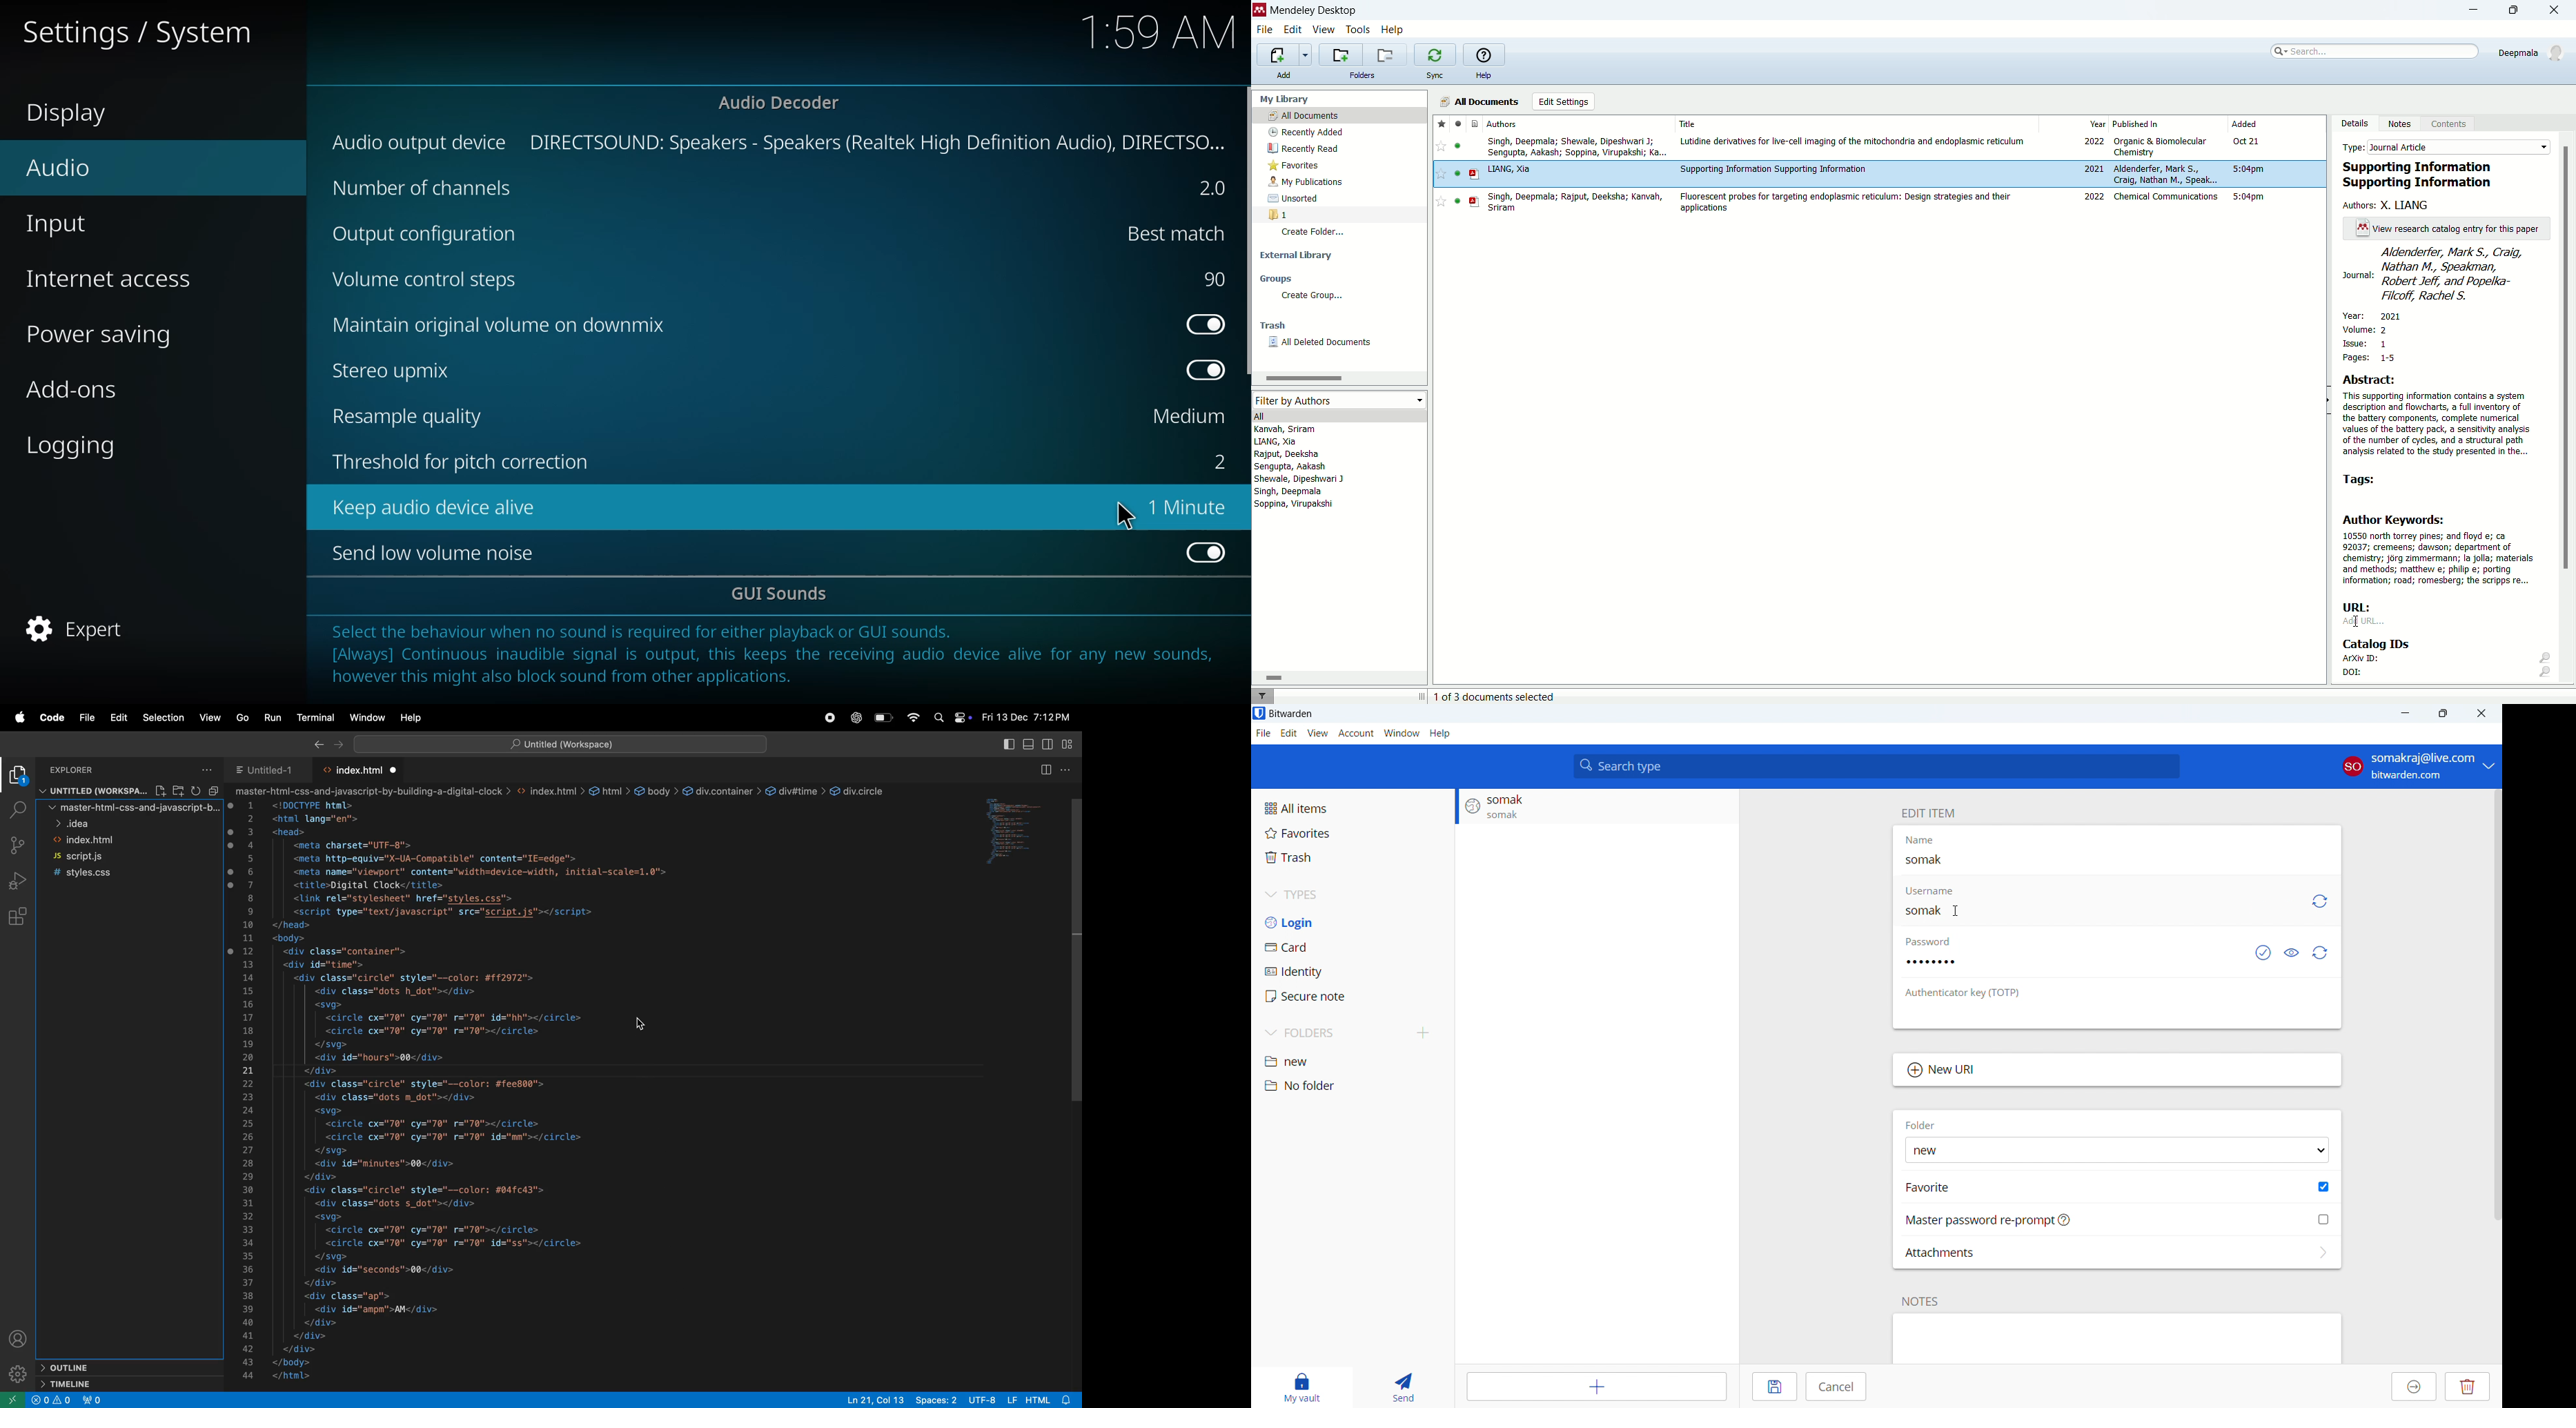  Describe the element at coordinates (1440, 202) in the screenshot. I see `favorite` at that location.